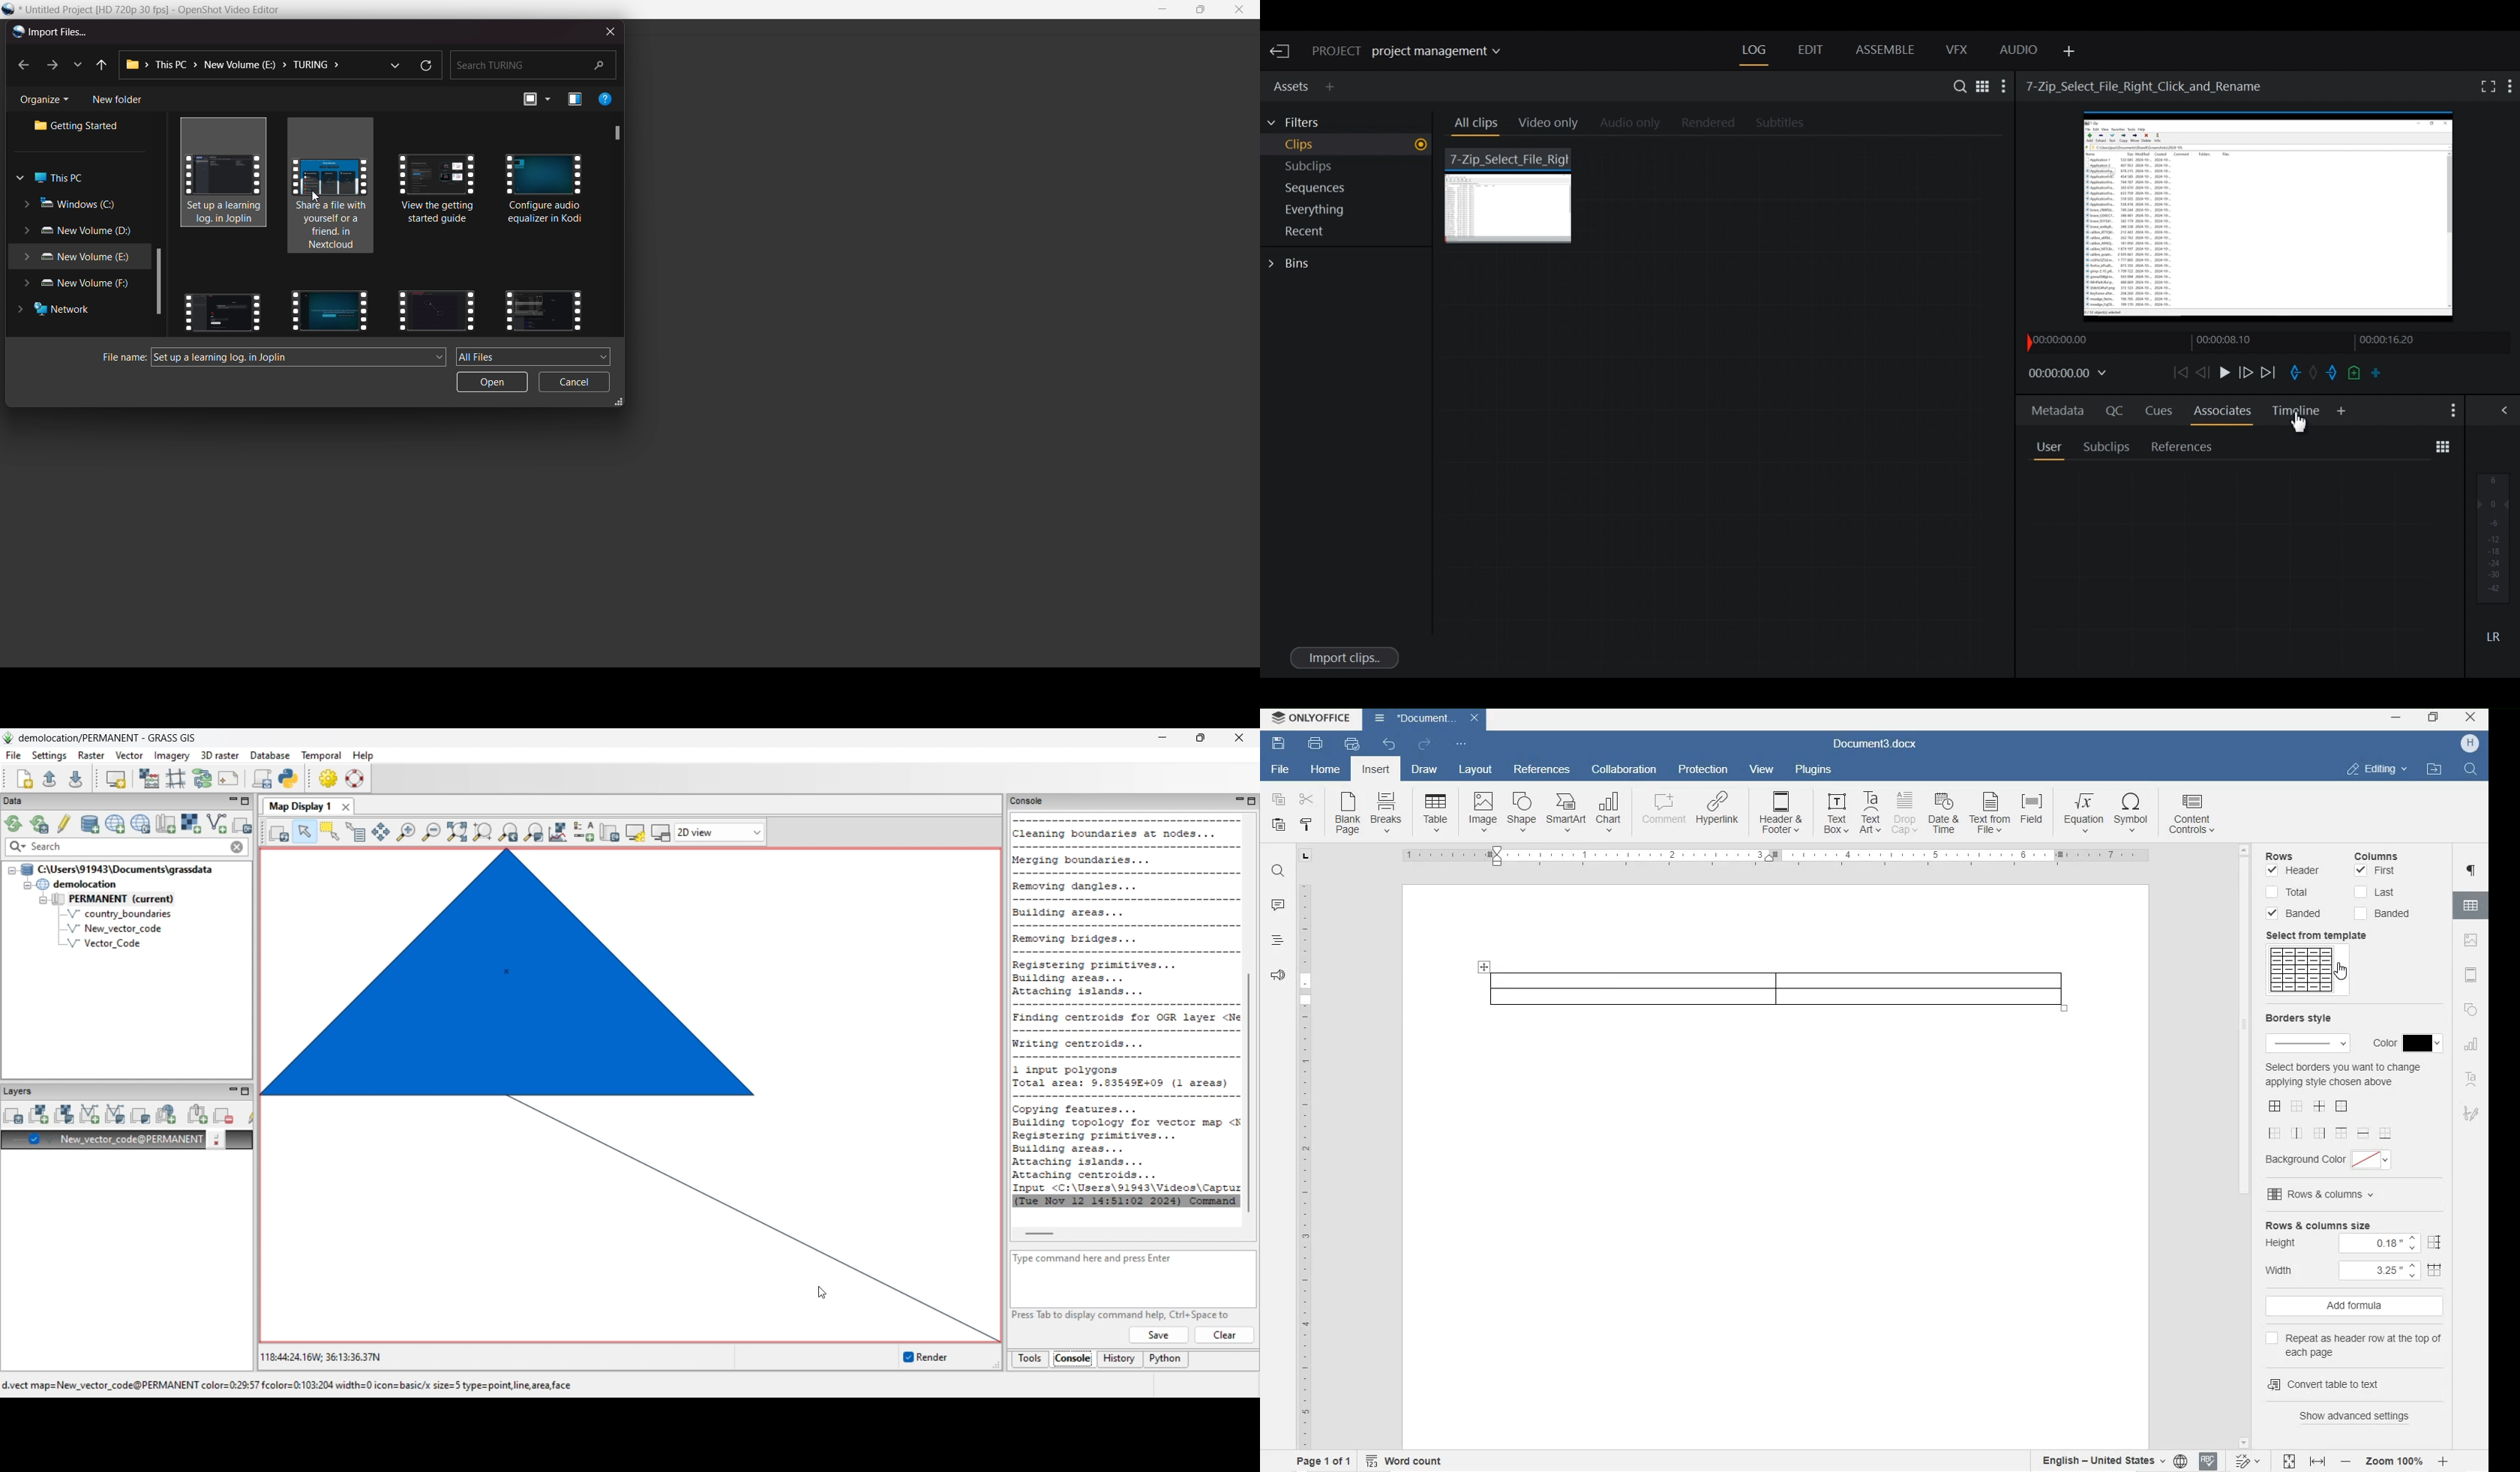 The image size is (2520, 1484). What do you see at coordinates (1378, 772) in the screenshot?
I see `INSERT` at bounding box center [1378, 772].